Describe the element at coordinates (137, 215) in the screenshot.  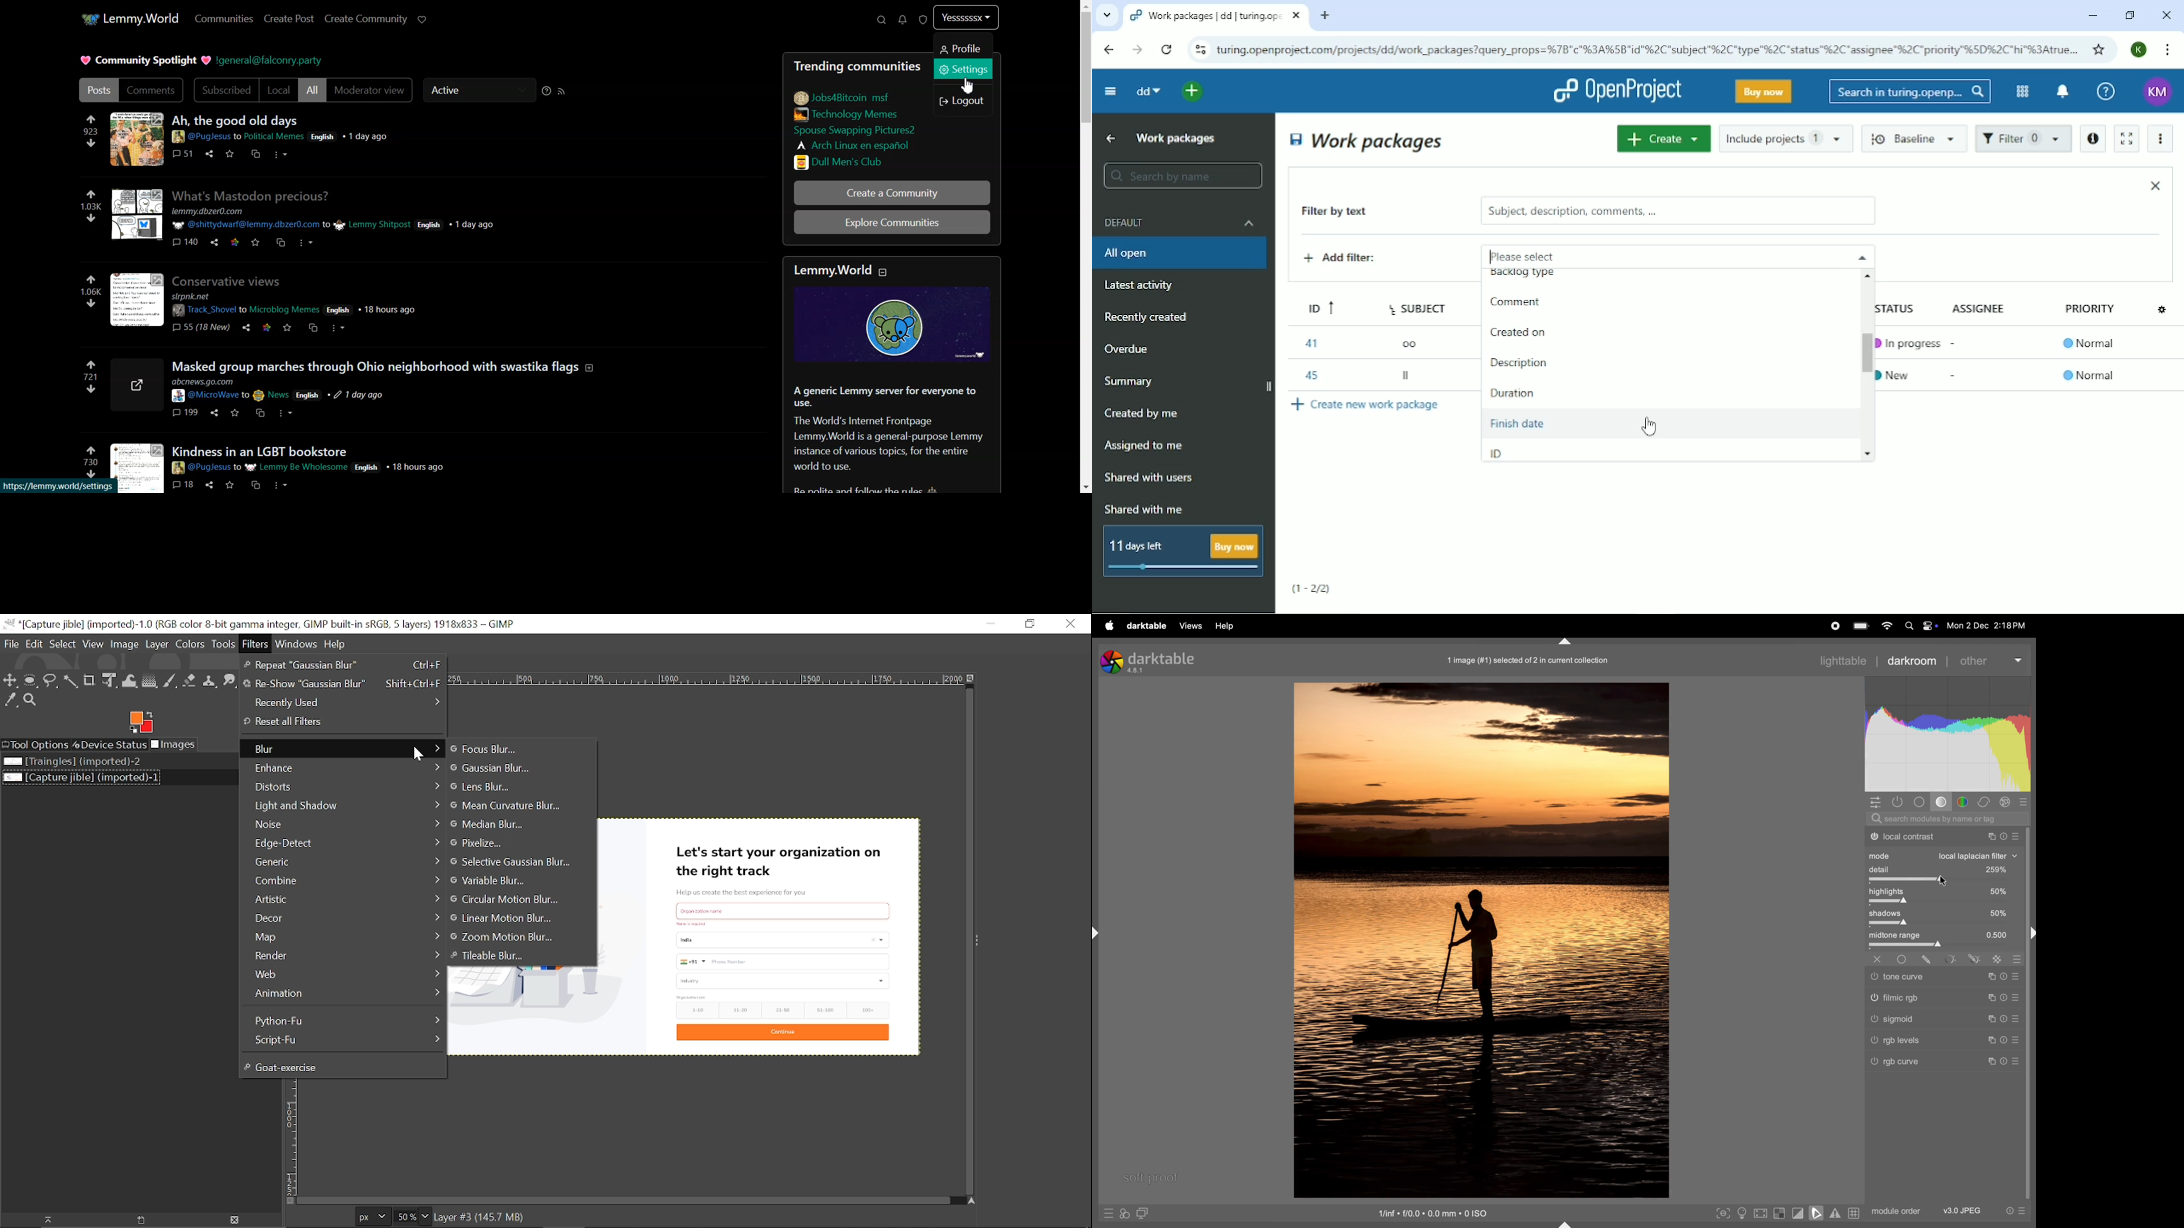
I see `` at that location.